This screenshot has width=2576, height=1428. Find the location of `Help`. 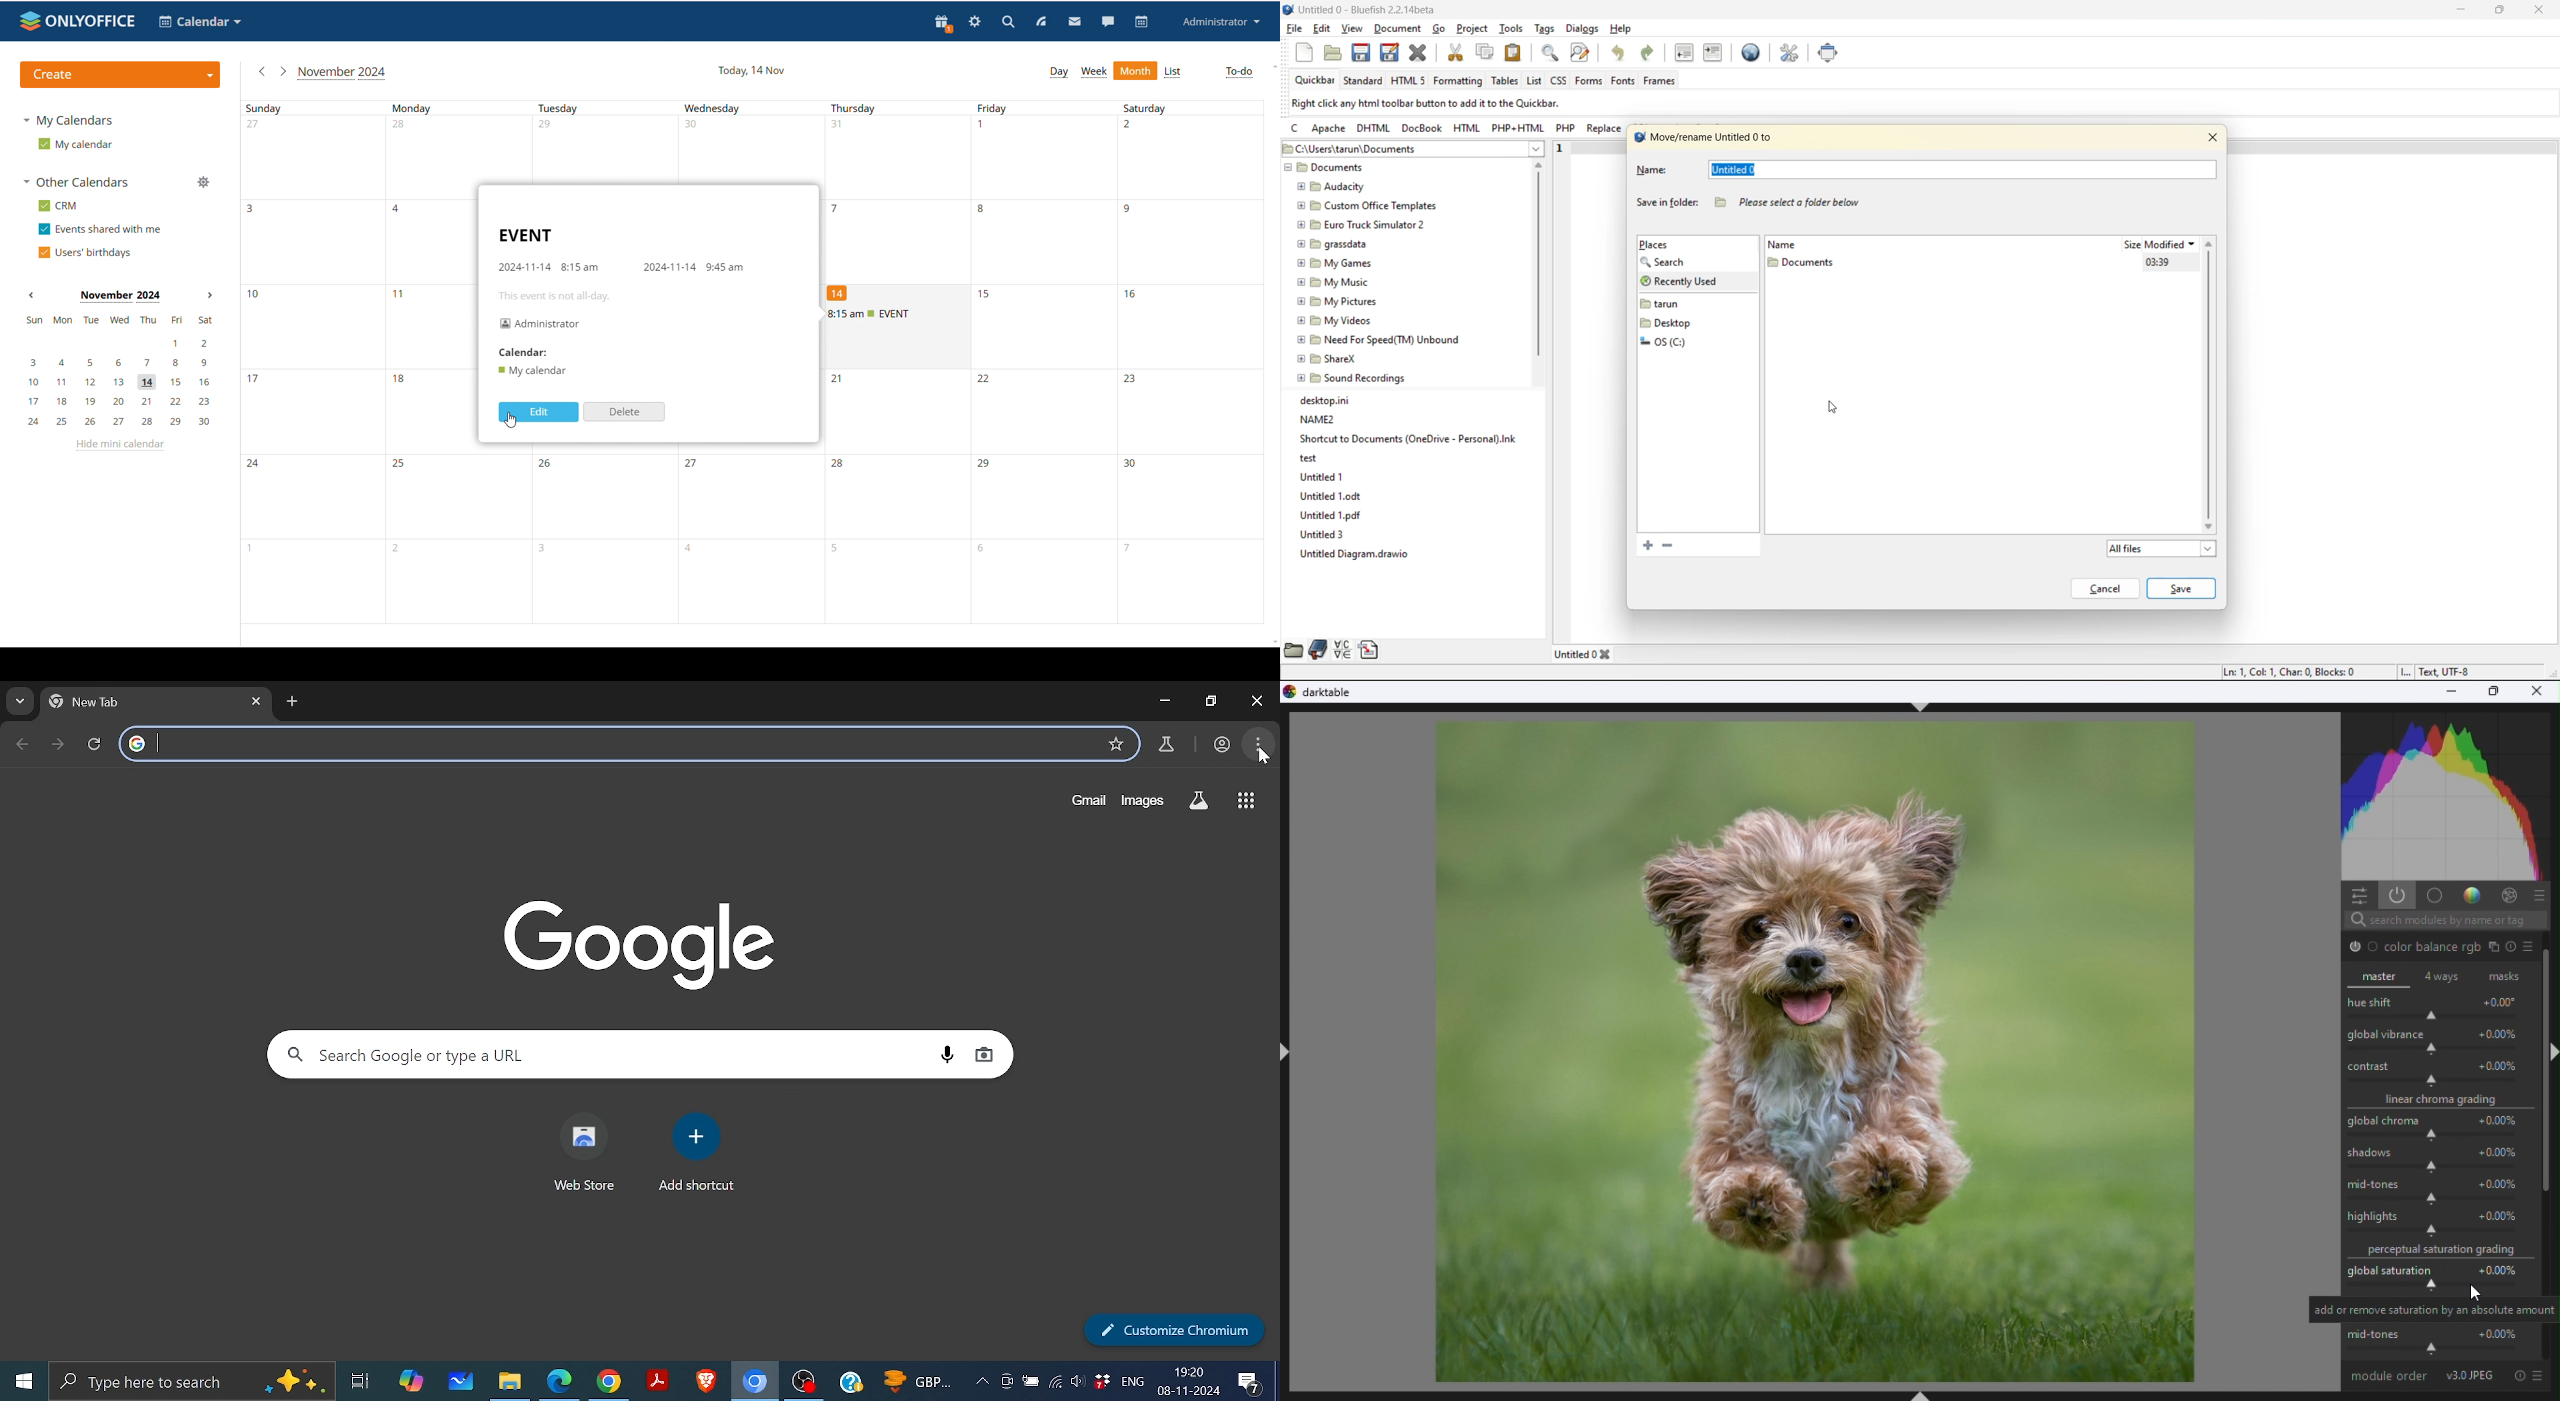

Help is located at coordinates (853, 1380).